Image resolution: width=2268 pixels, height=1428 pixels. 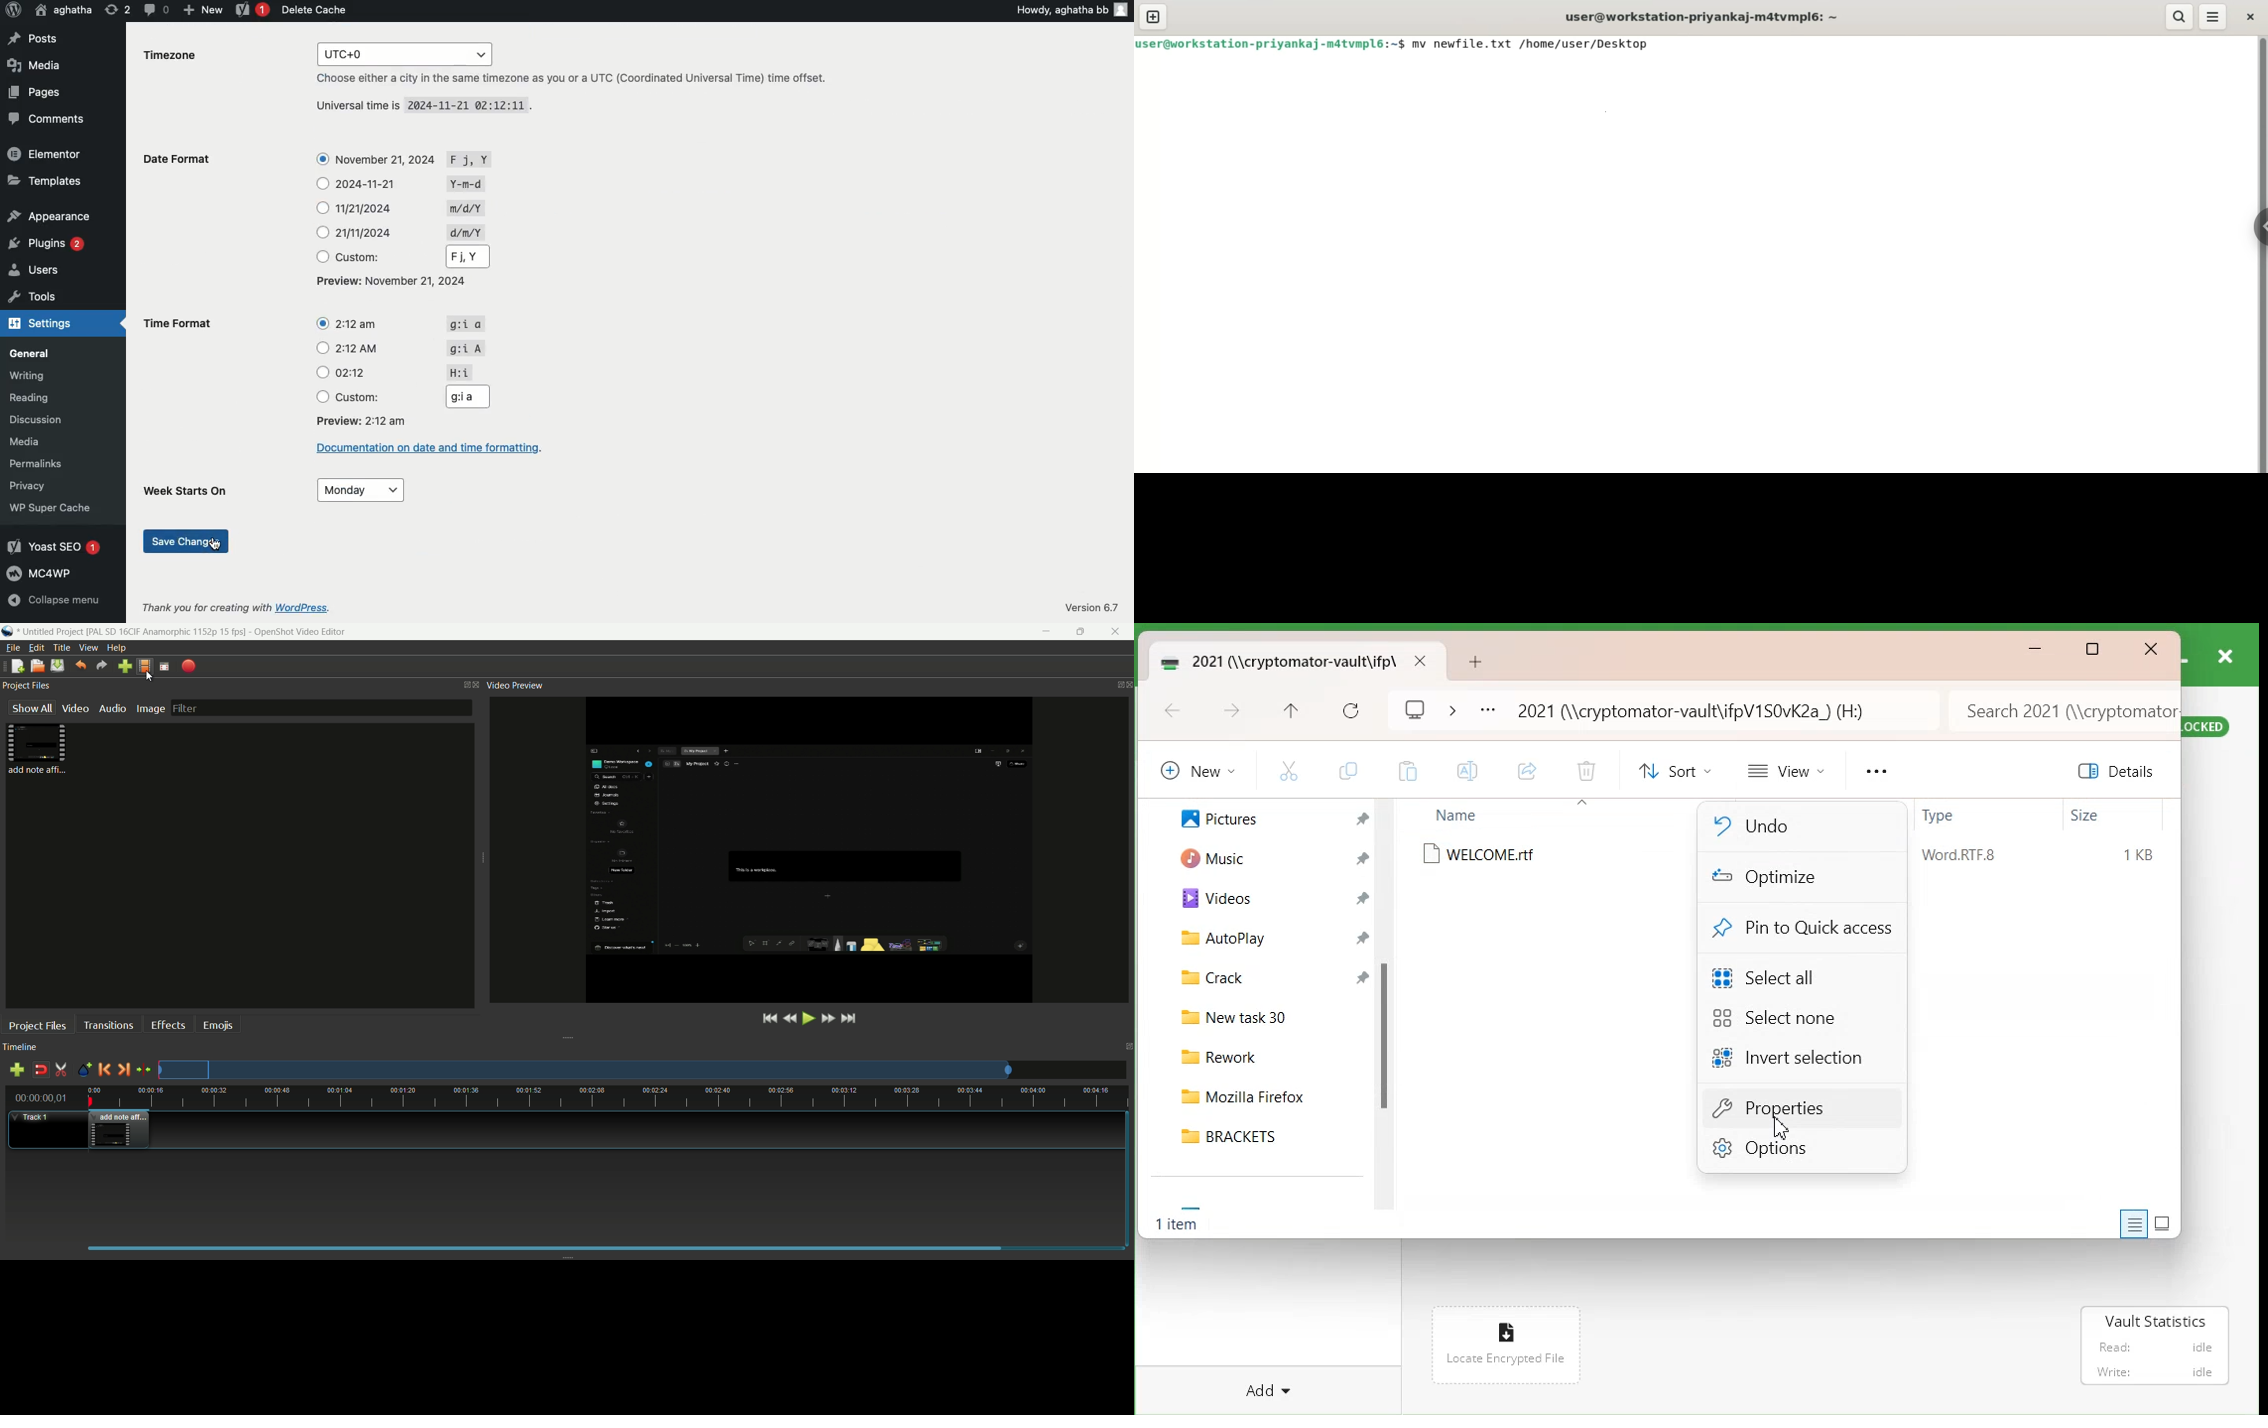 What do you see at coordinates (573, 80) in the screenshot?
I see `Choose either a city in the same timezone as you or a UTC (Coordinated Universal Time) time offset.` at bounding box center [573, 80].